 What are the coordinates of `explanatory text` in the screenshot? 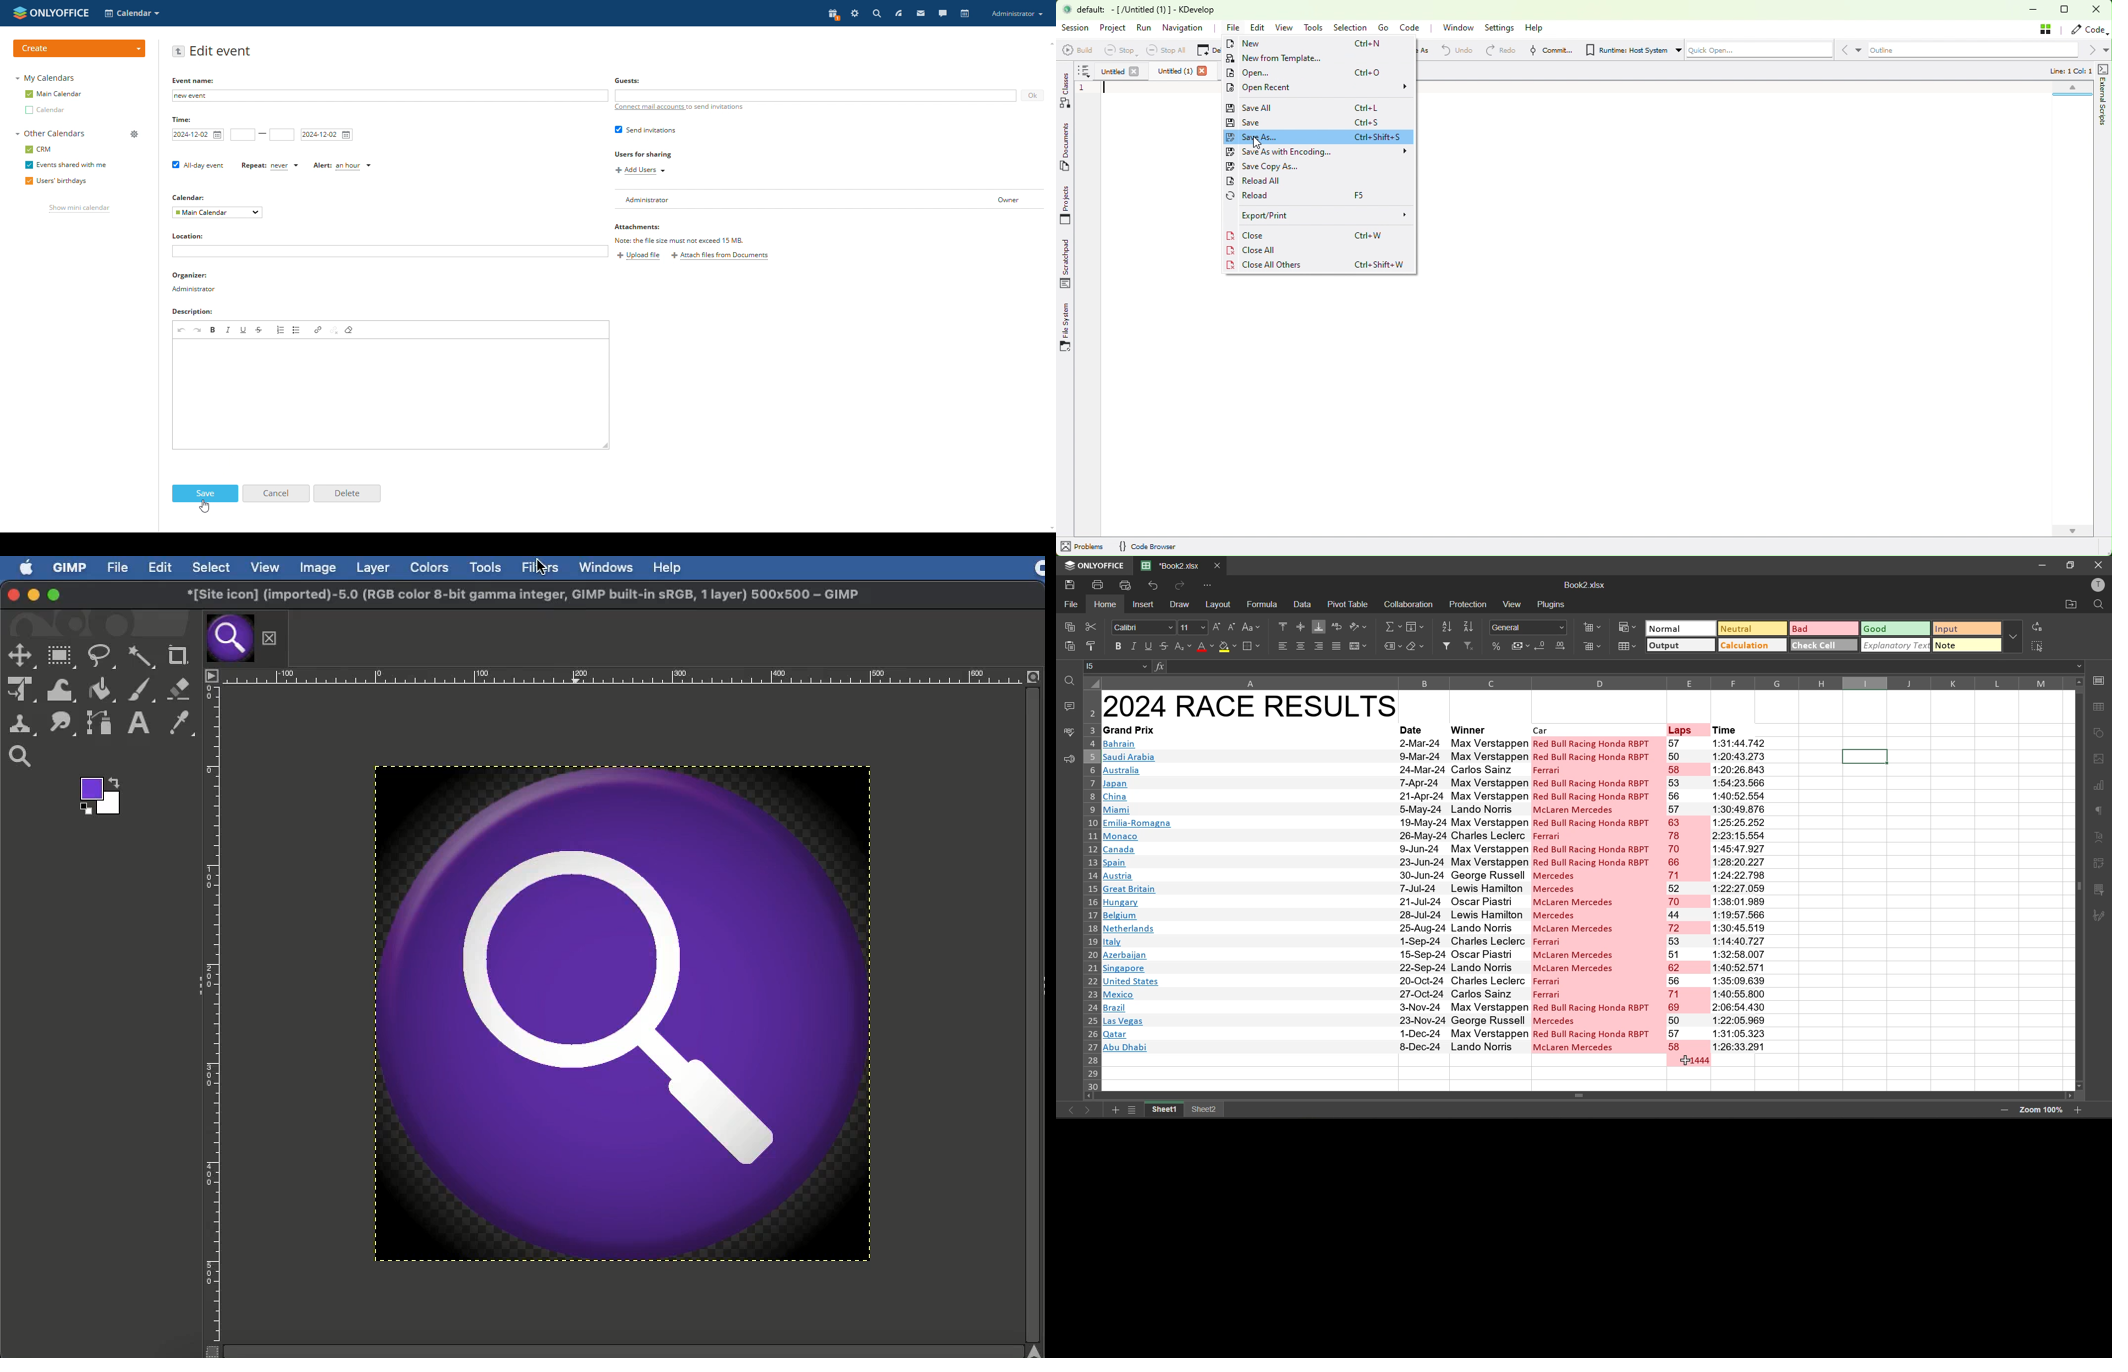 It's located at (1895, 646).